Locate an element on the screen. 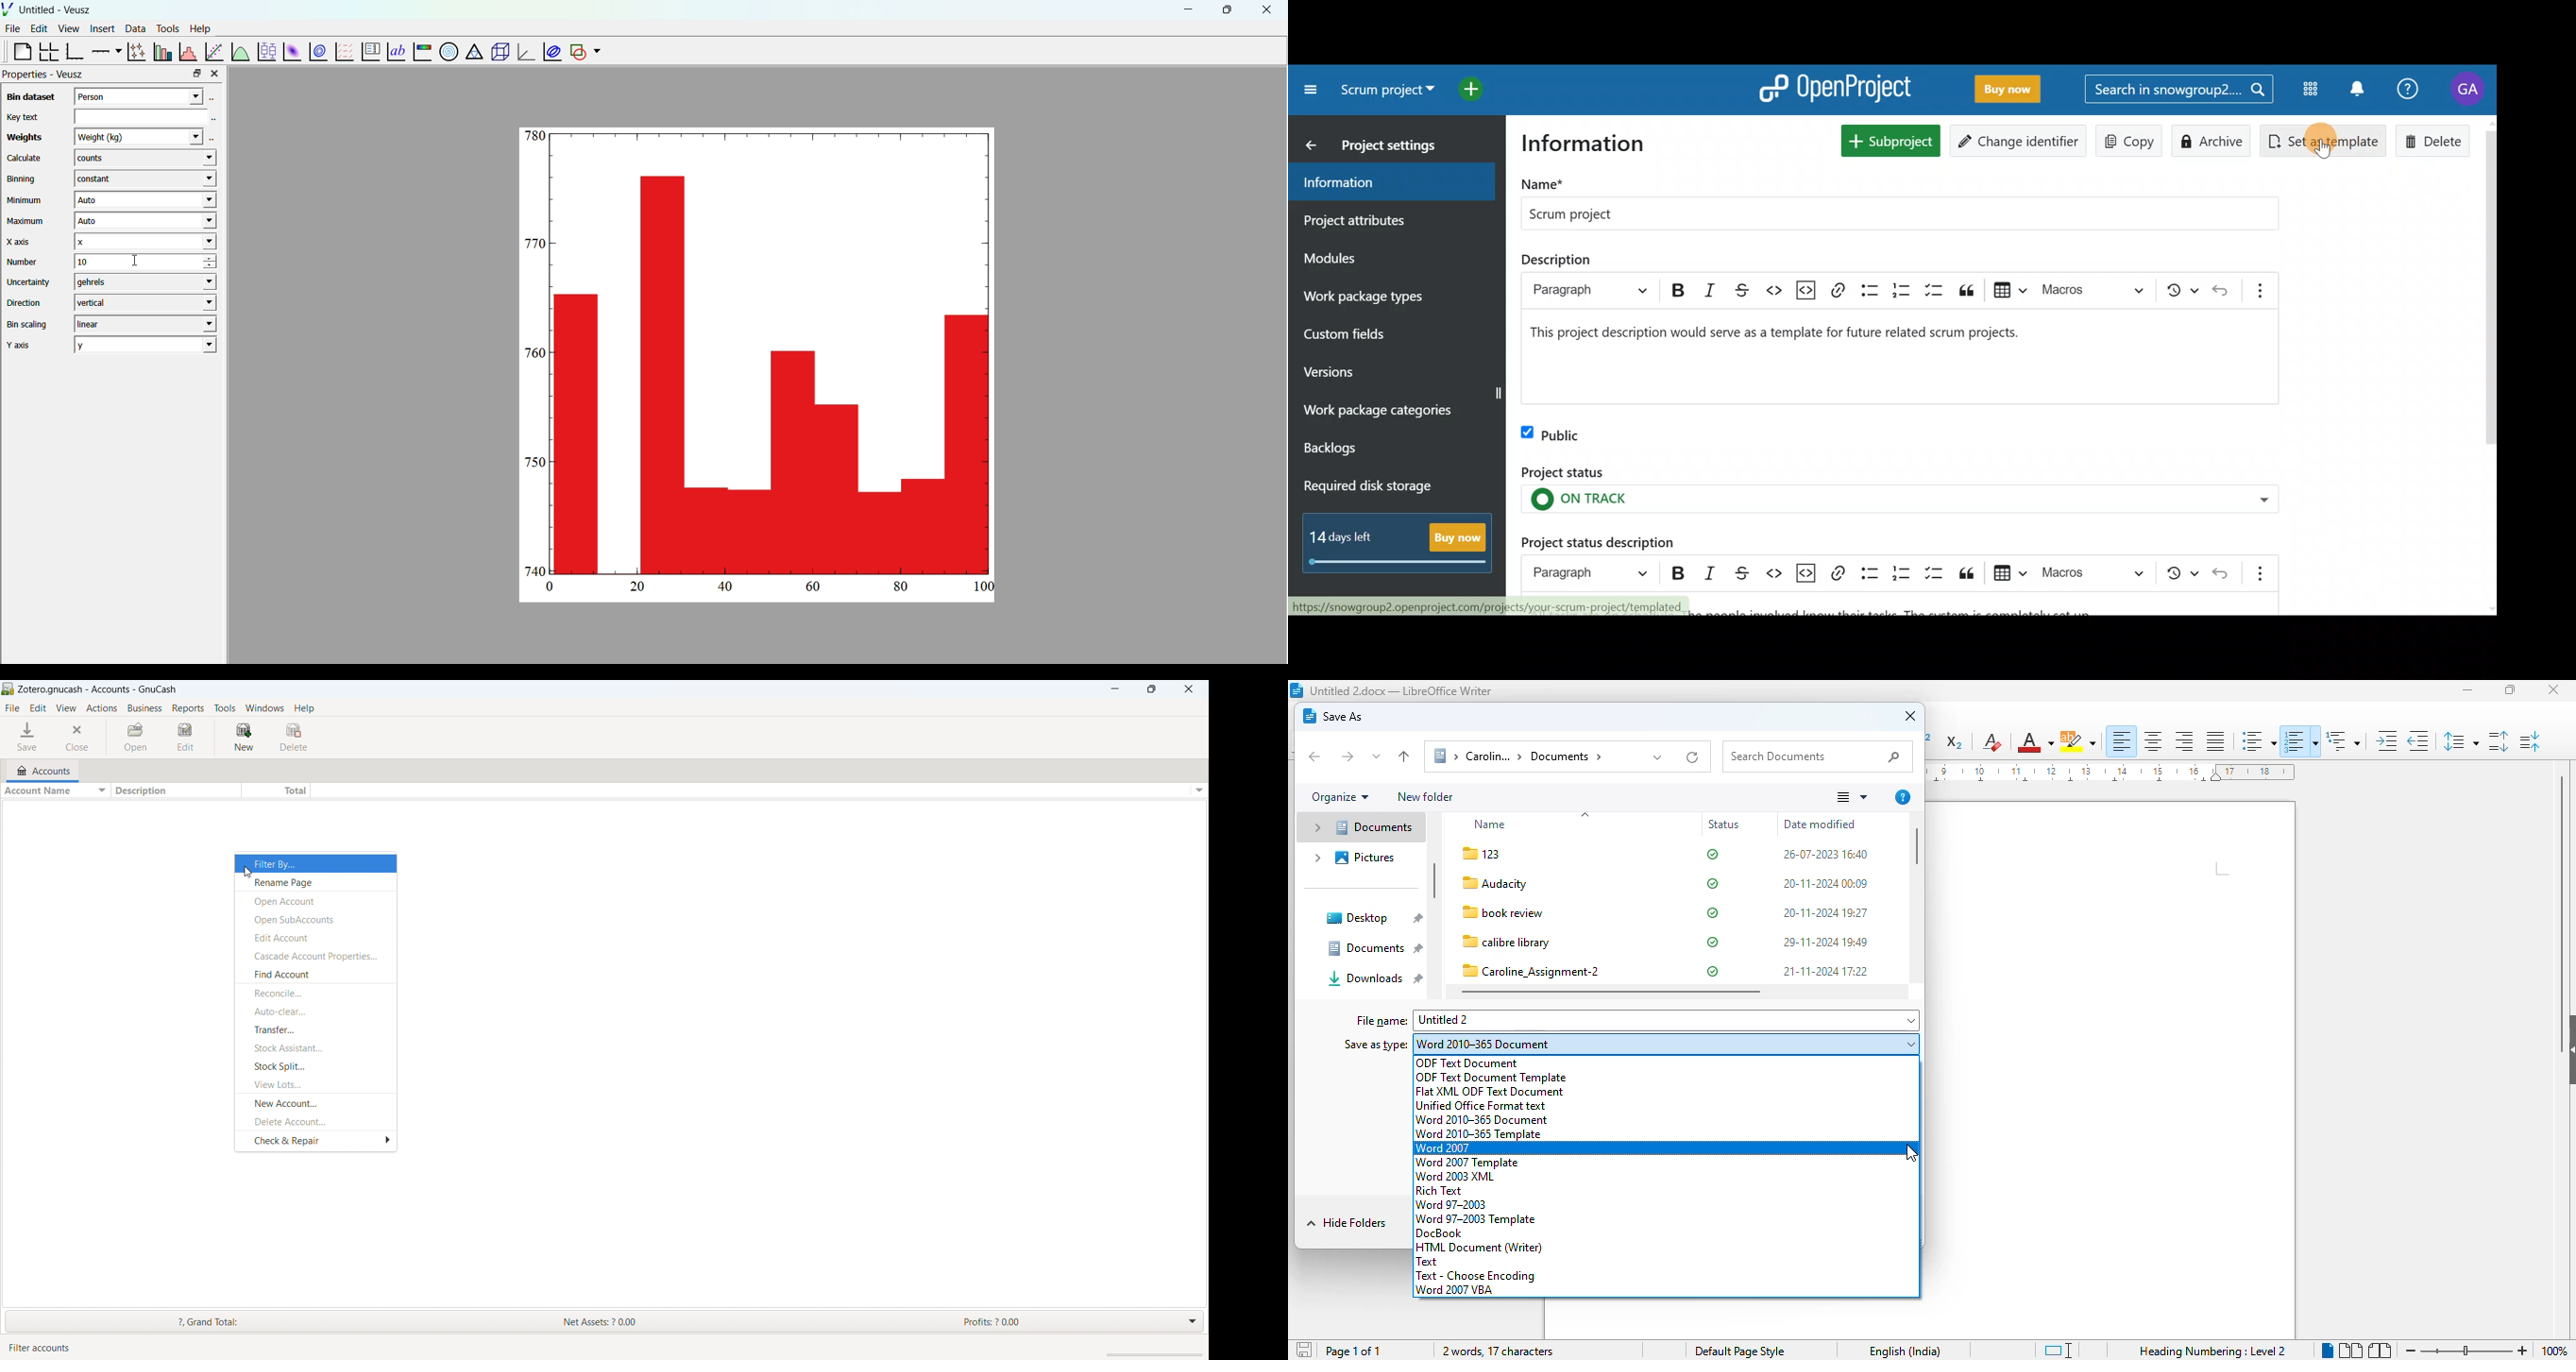  Italic is located at coordinates (1714, 572).